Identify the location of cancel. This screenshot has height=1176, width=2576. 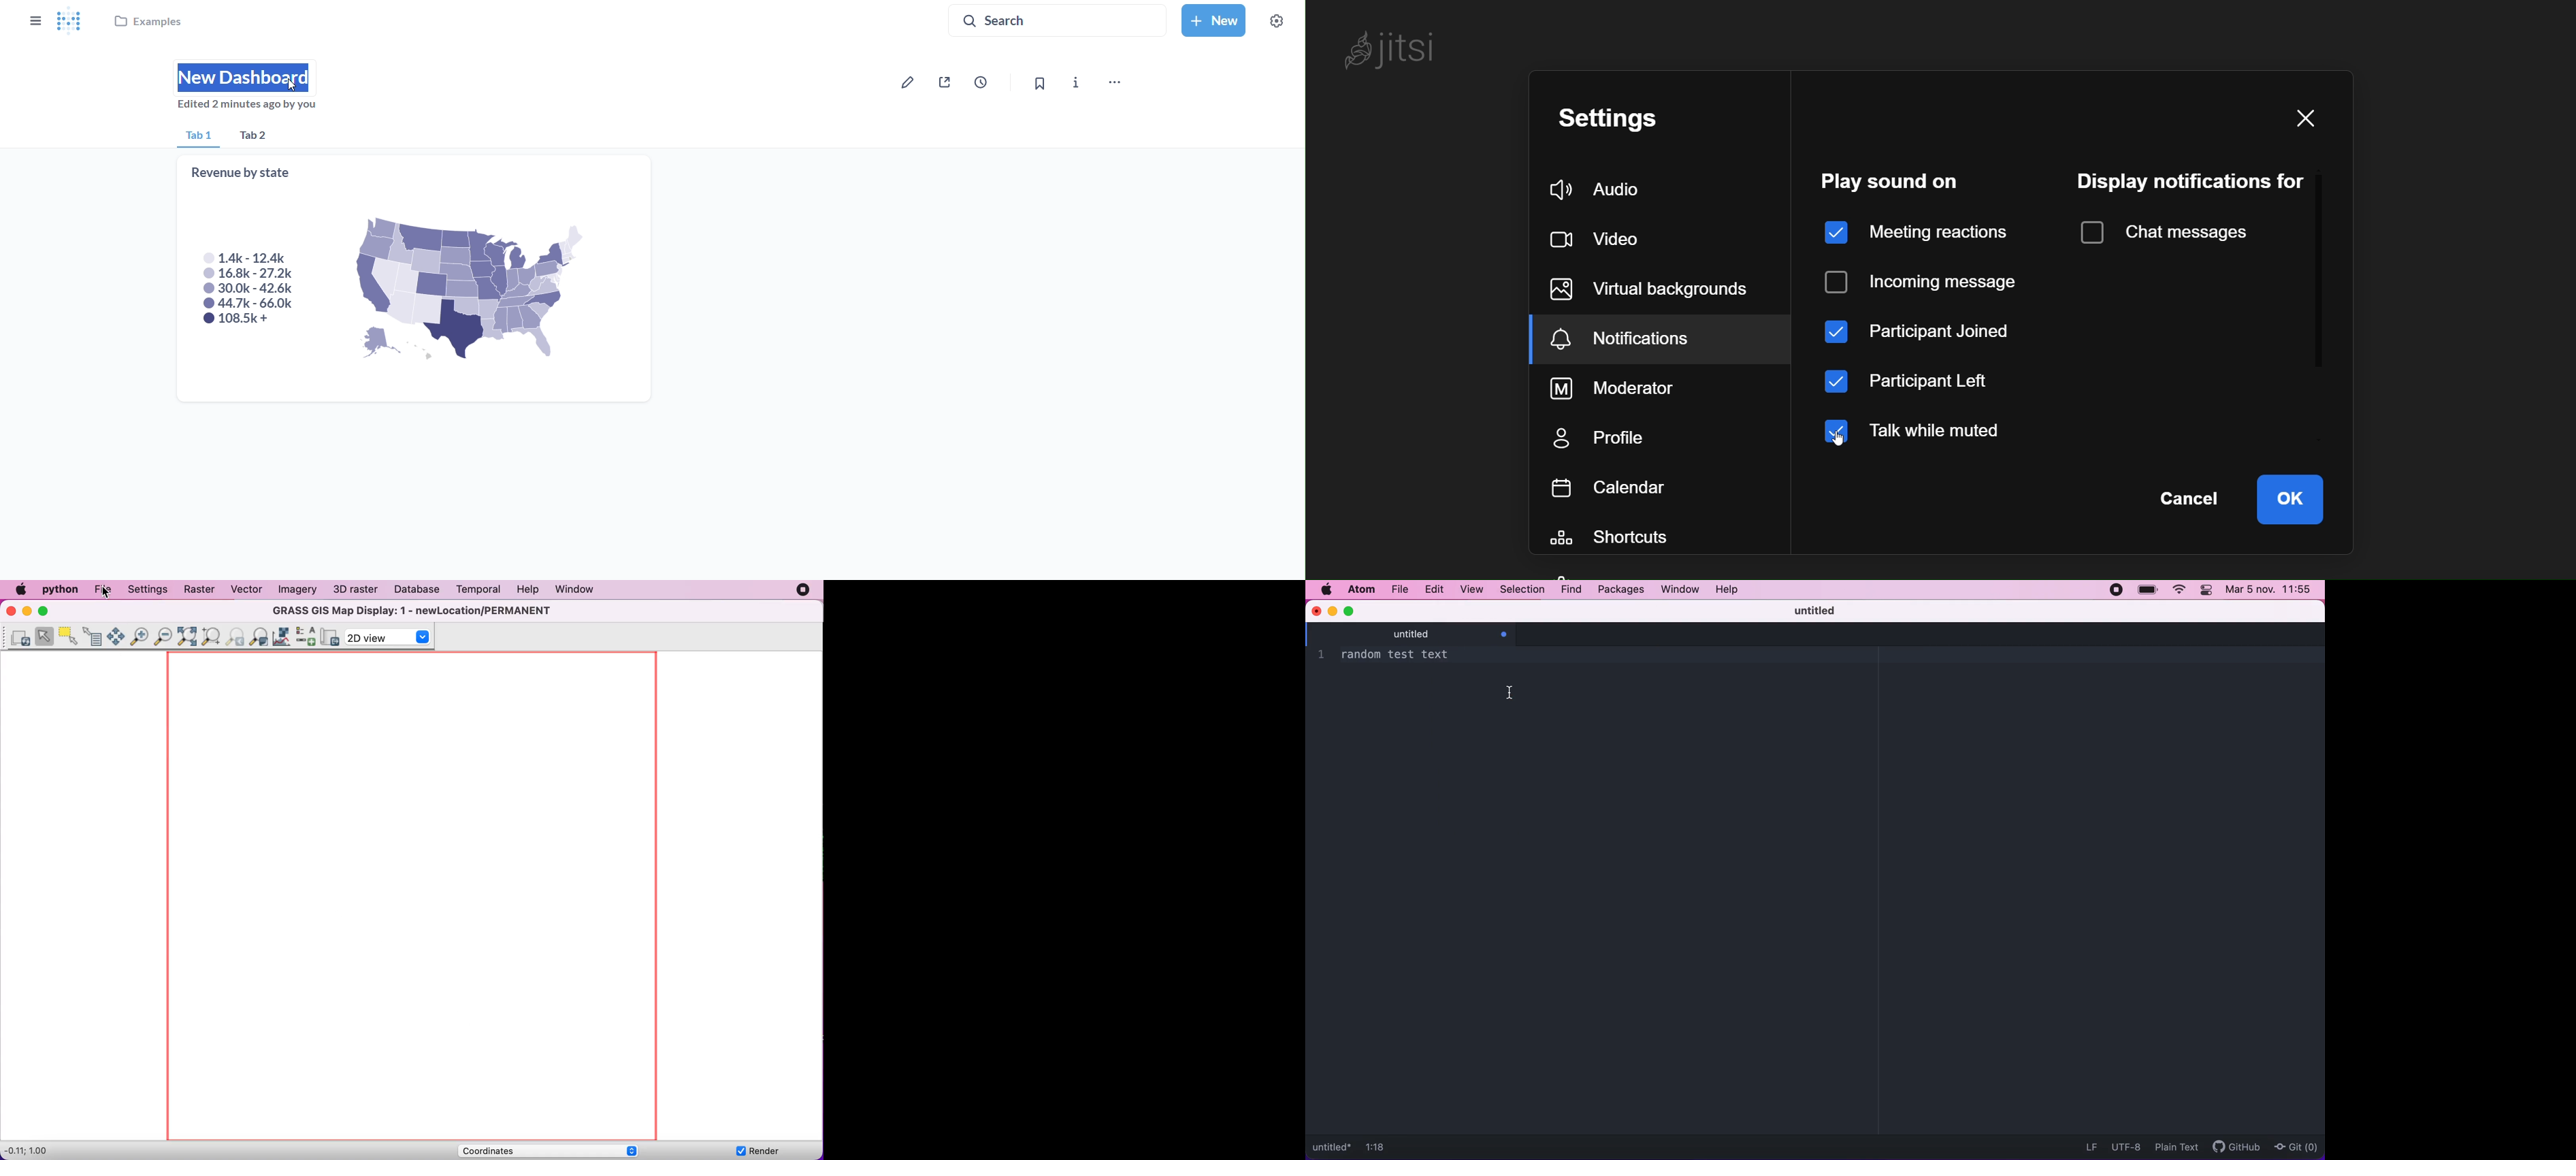
(2191, 500).